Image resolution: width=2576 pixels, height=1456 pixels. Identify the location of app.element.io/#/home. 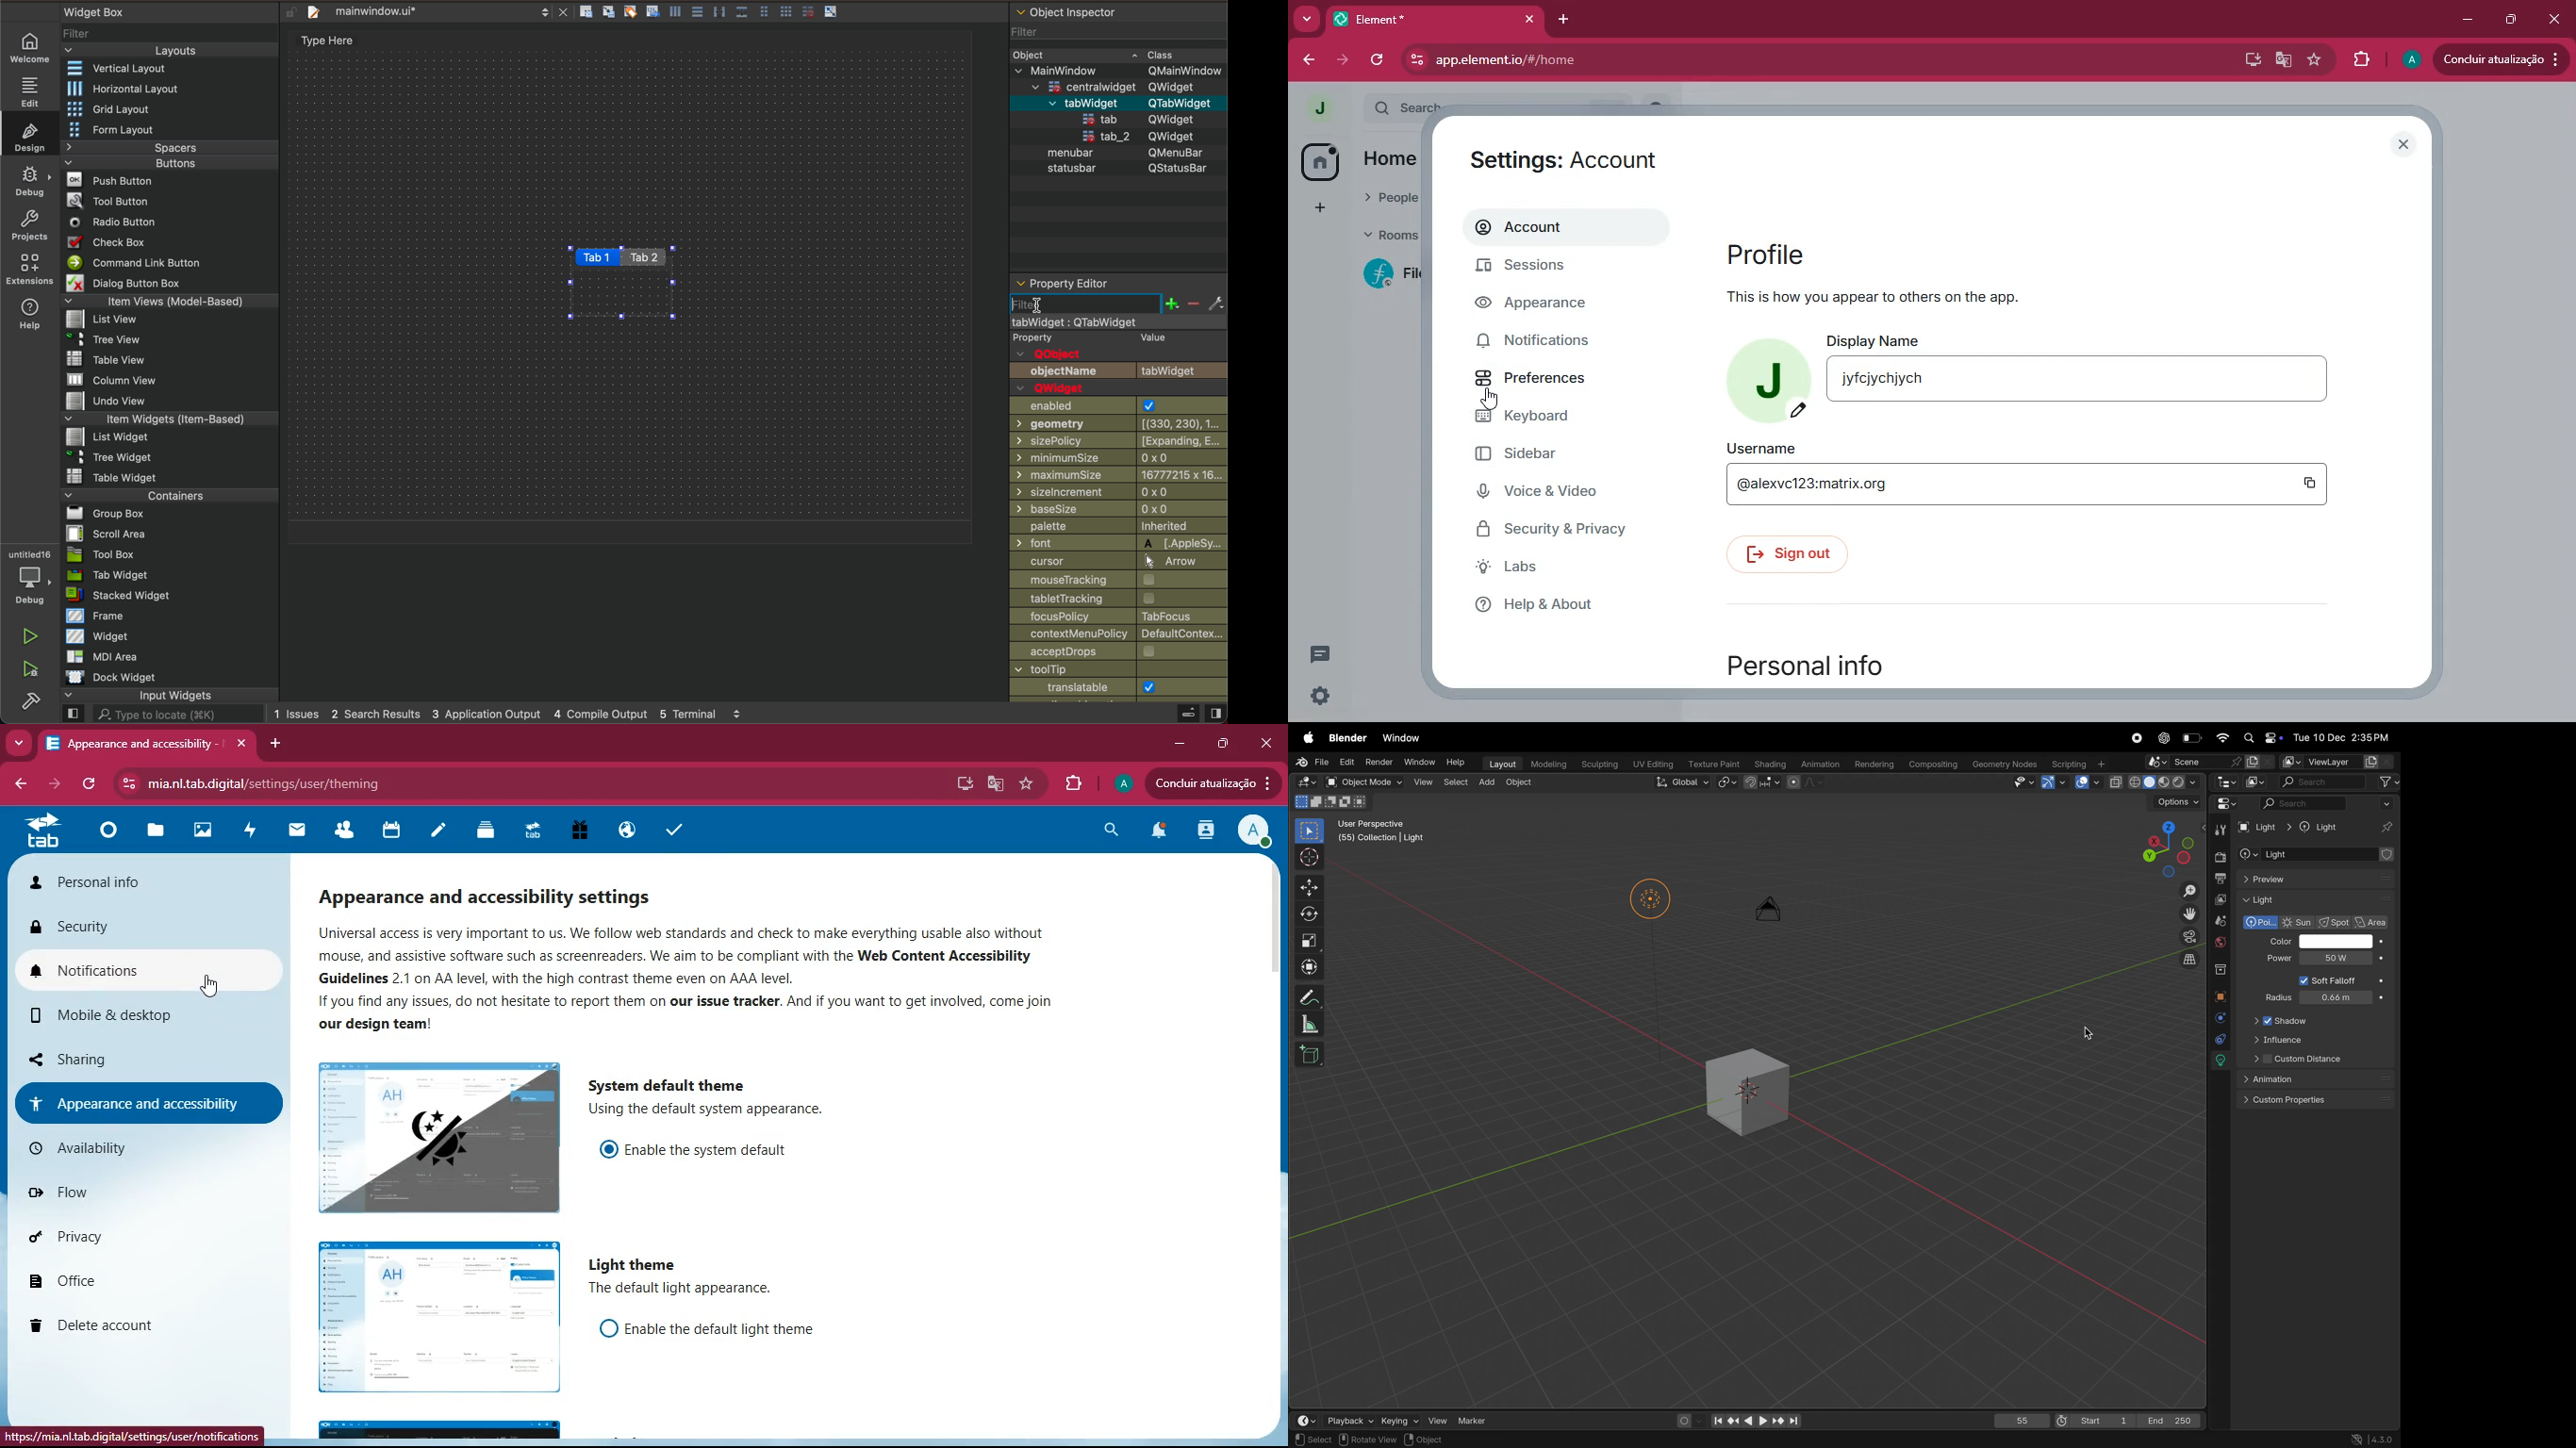
(1675, 60).